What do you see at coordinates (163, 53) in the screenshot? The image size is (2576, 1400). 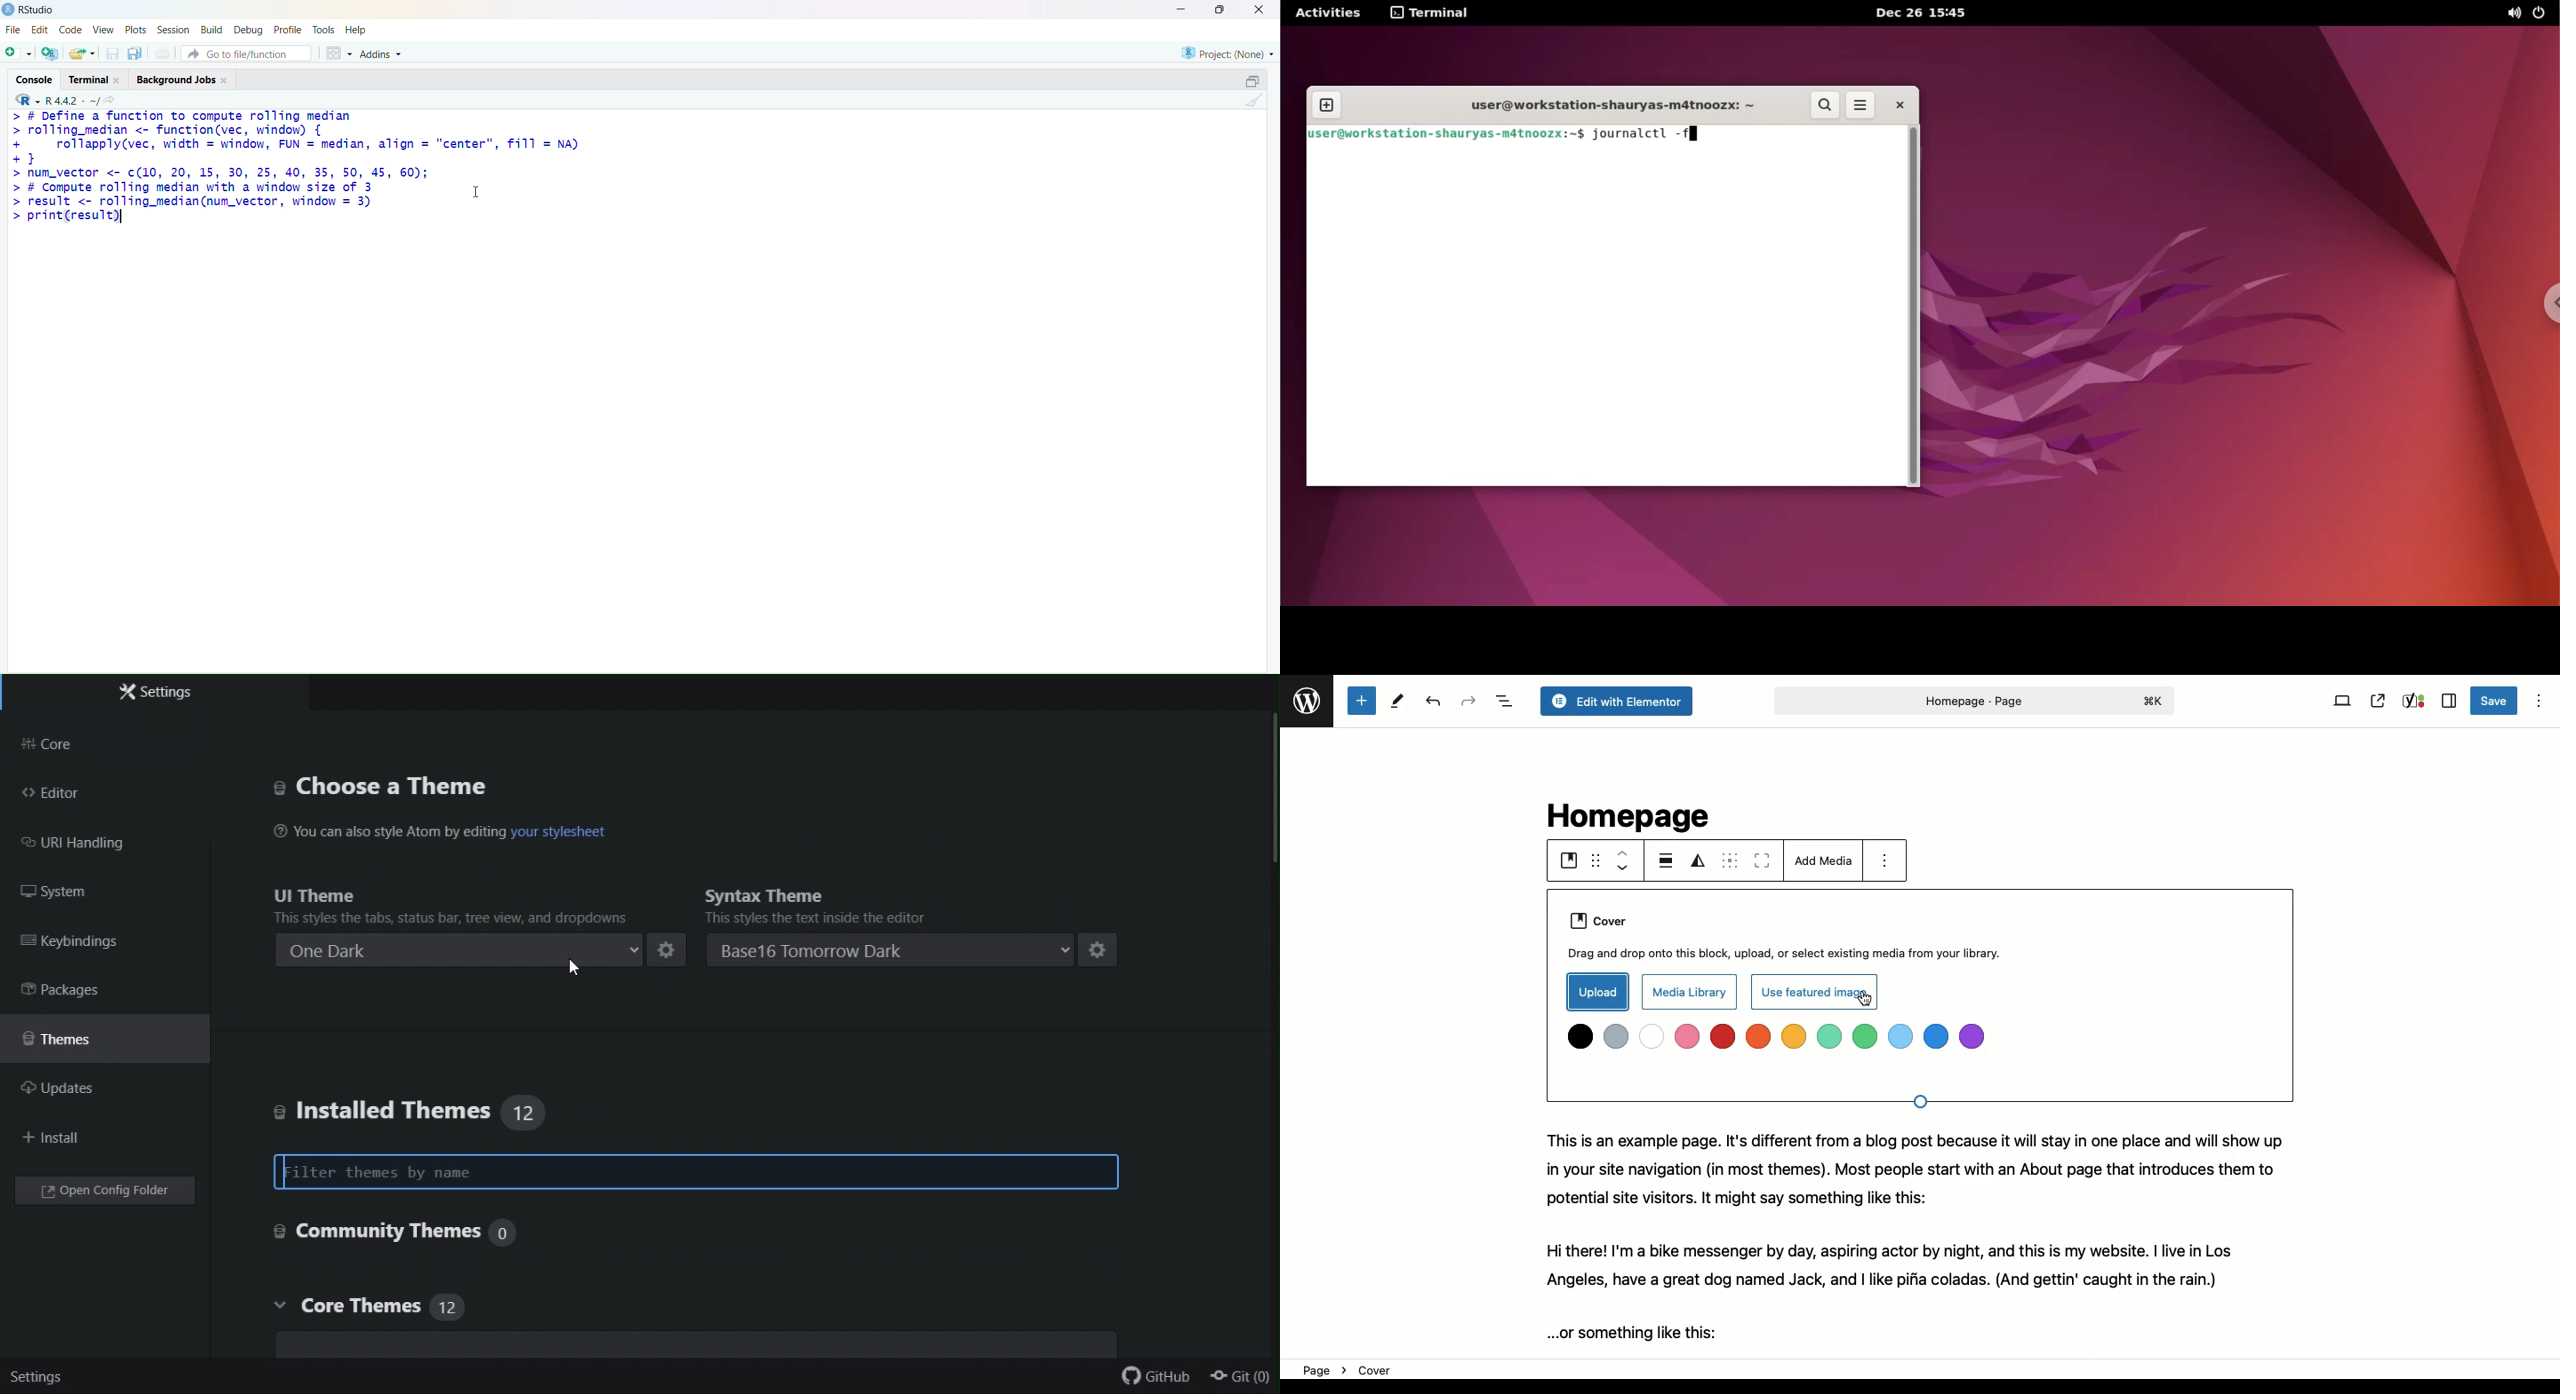 I see `print` at bounding box center [163, 53].